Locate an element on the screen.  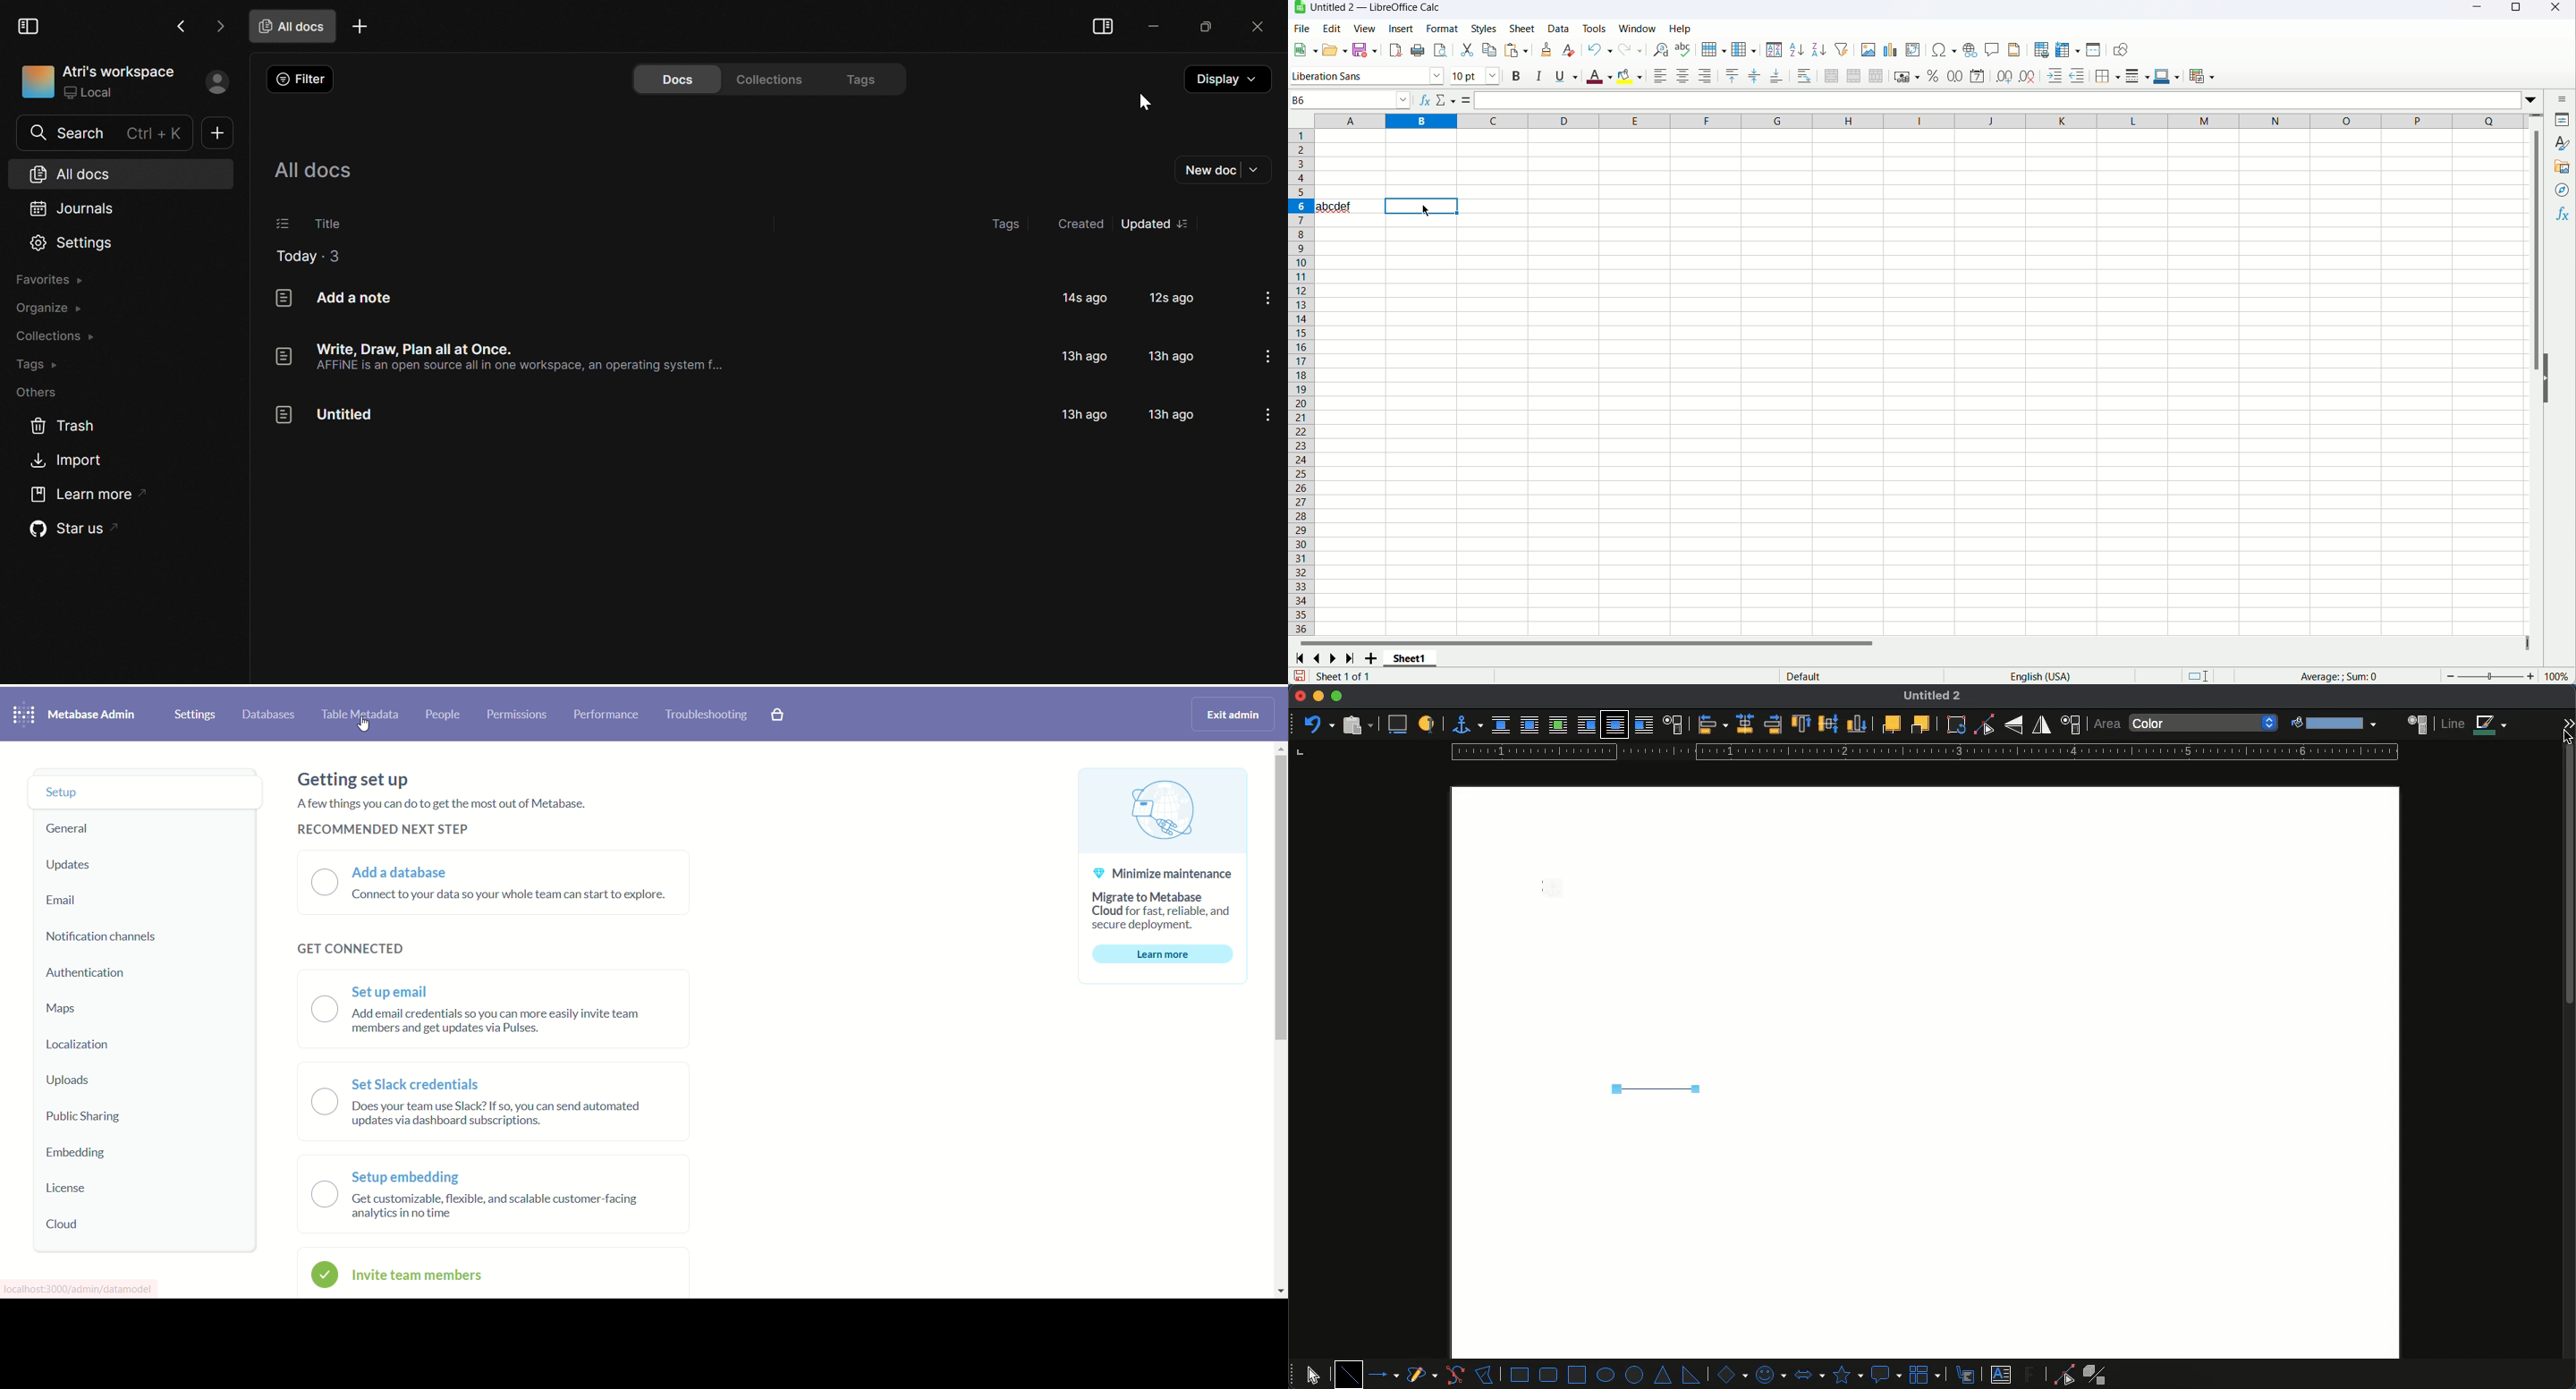
flip vertically is located at coordinates (2013, 724).